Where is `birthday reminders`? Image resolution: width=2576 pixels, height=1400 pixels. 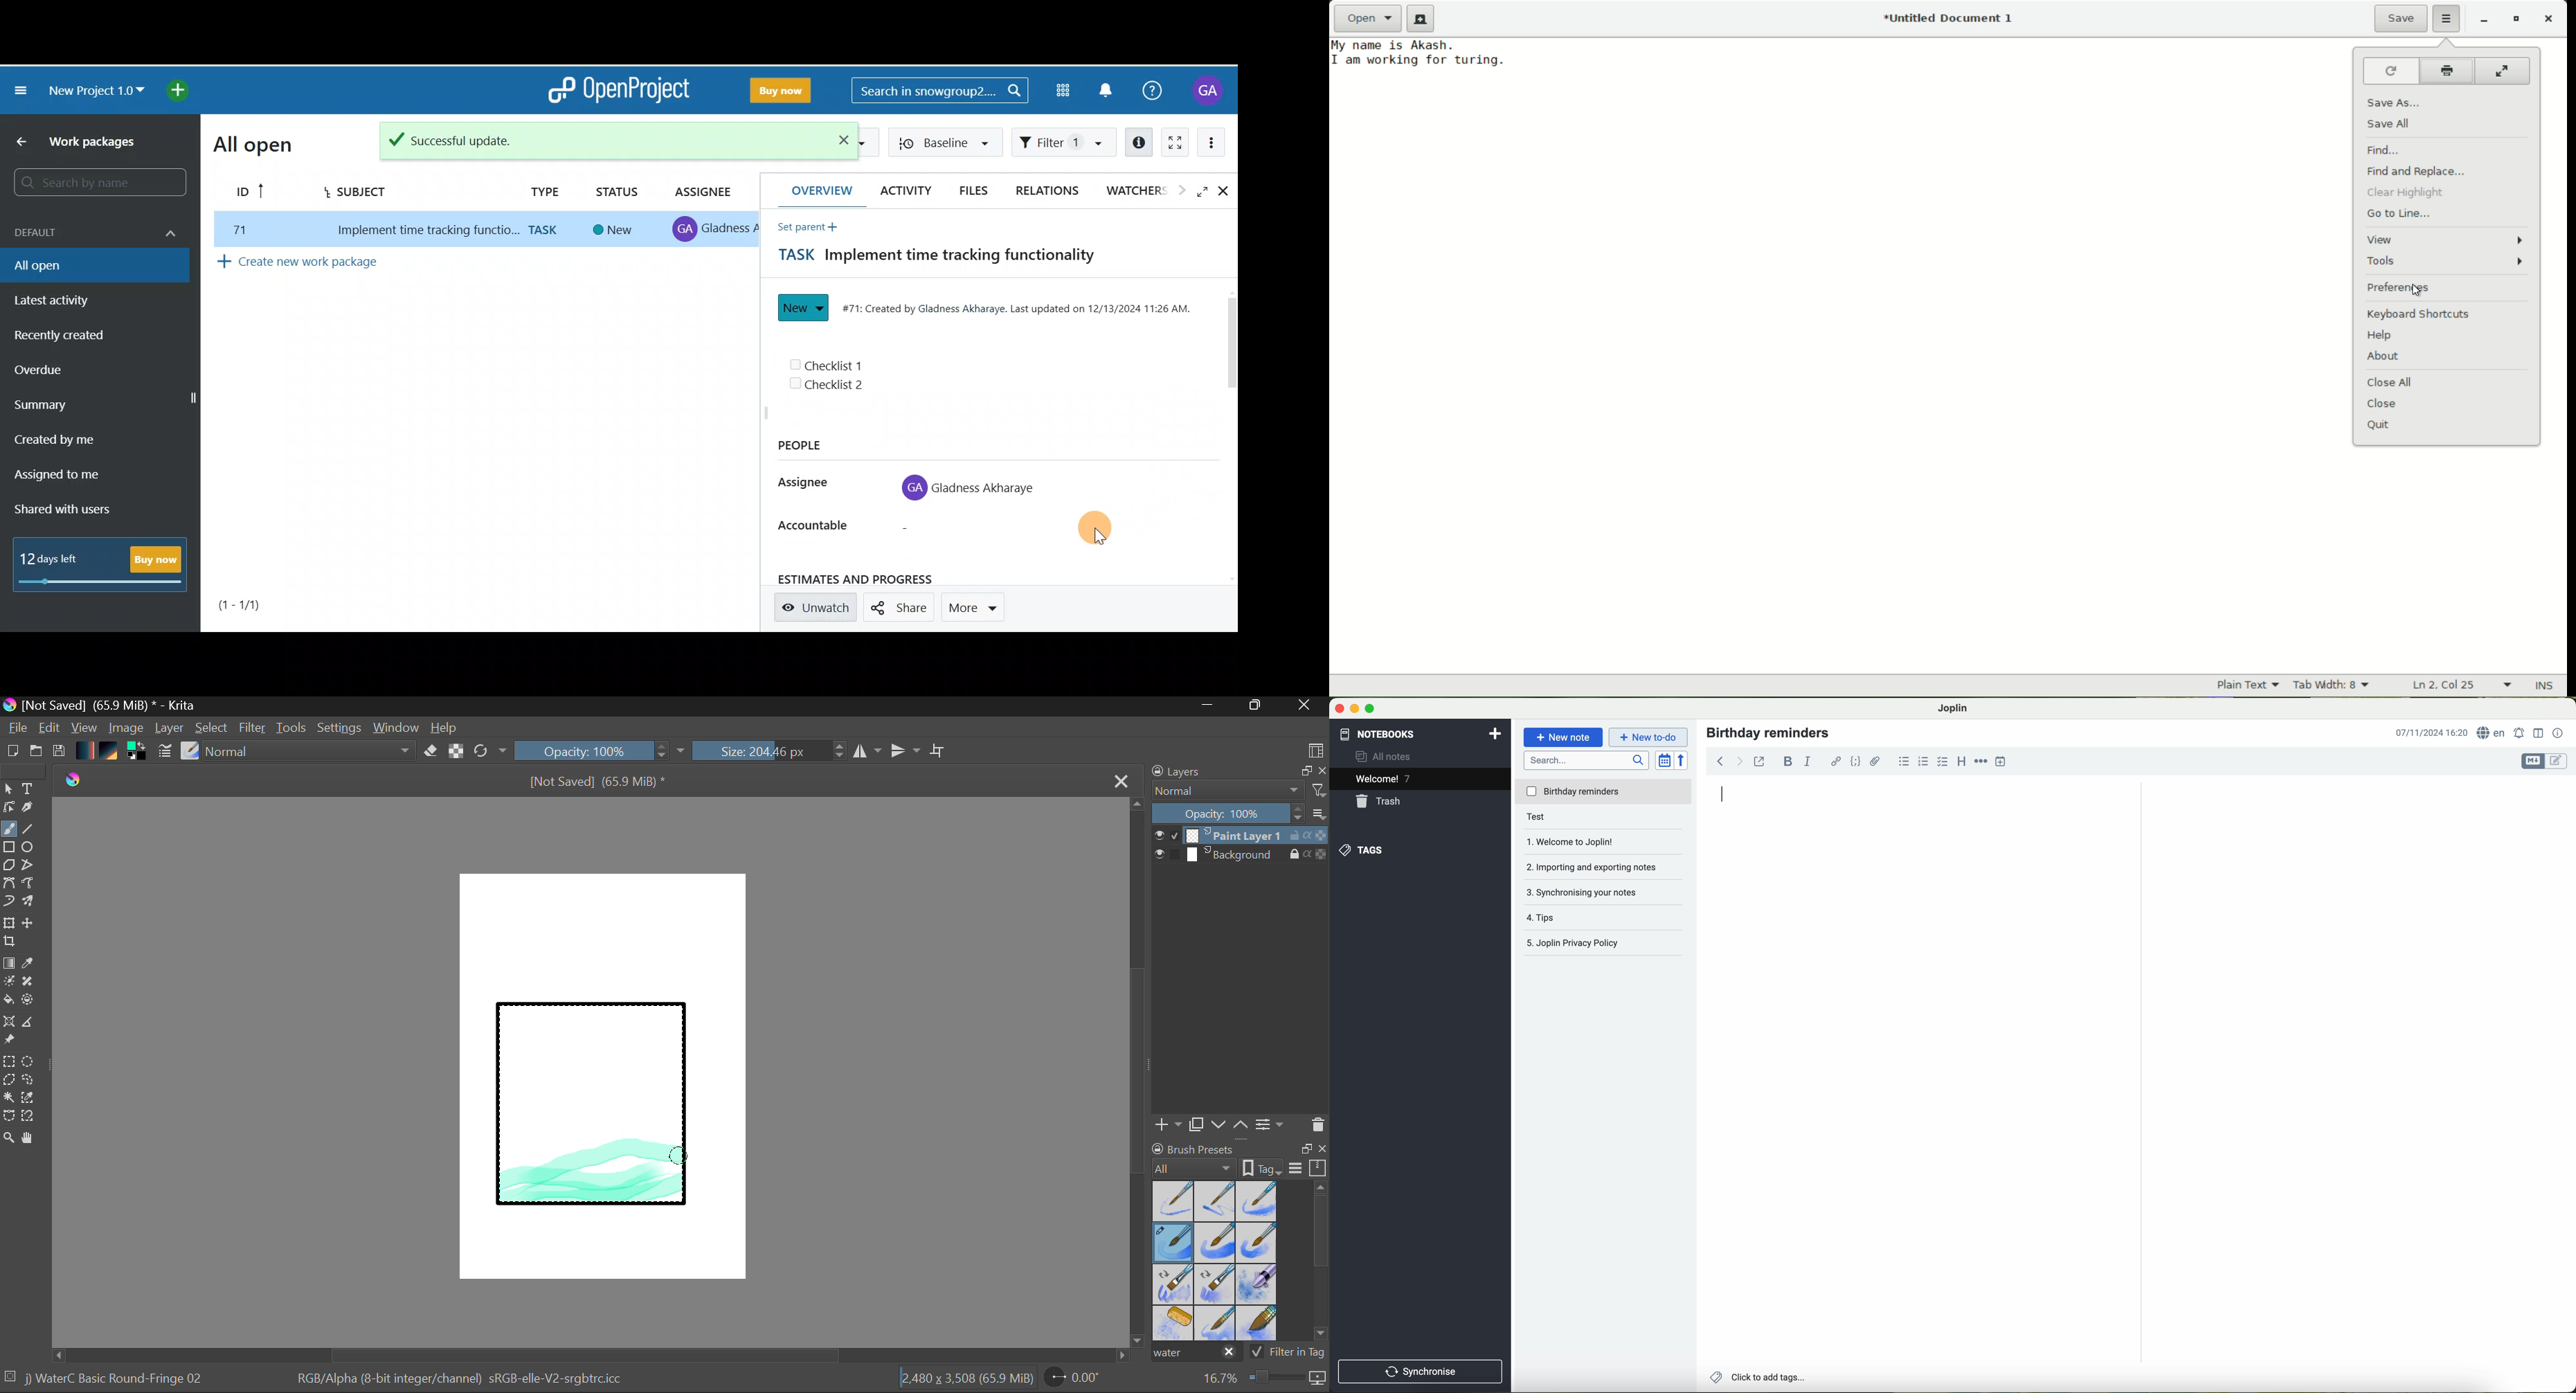 birthday reminders is located at coordinates (1770, 733).